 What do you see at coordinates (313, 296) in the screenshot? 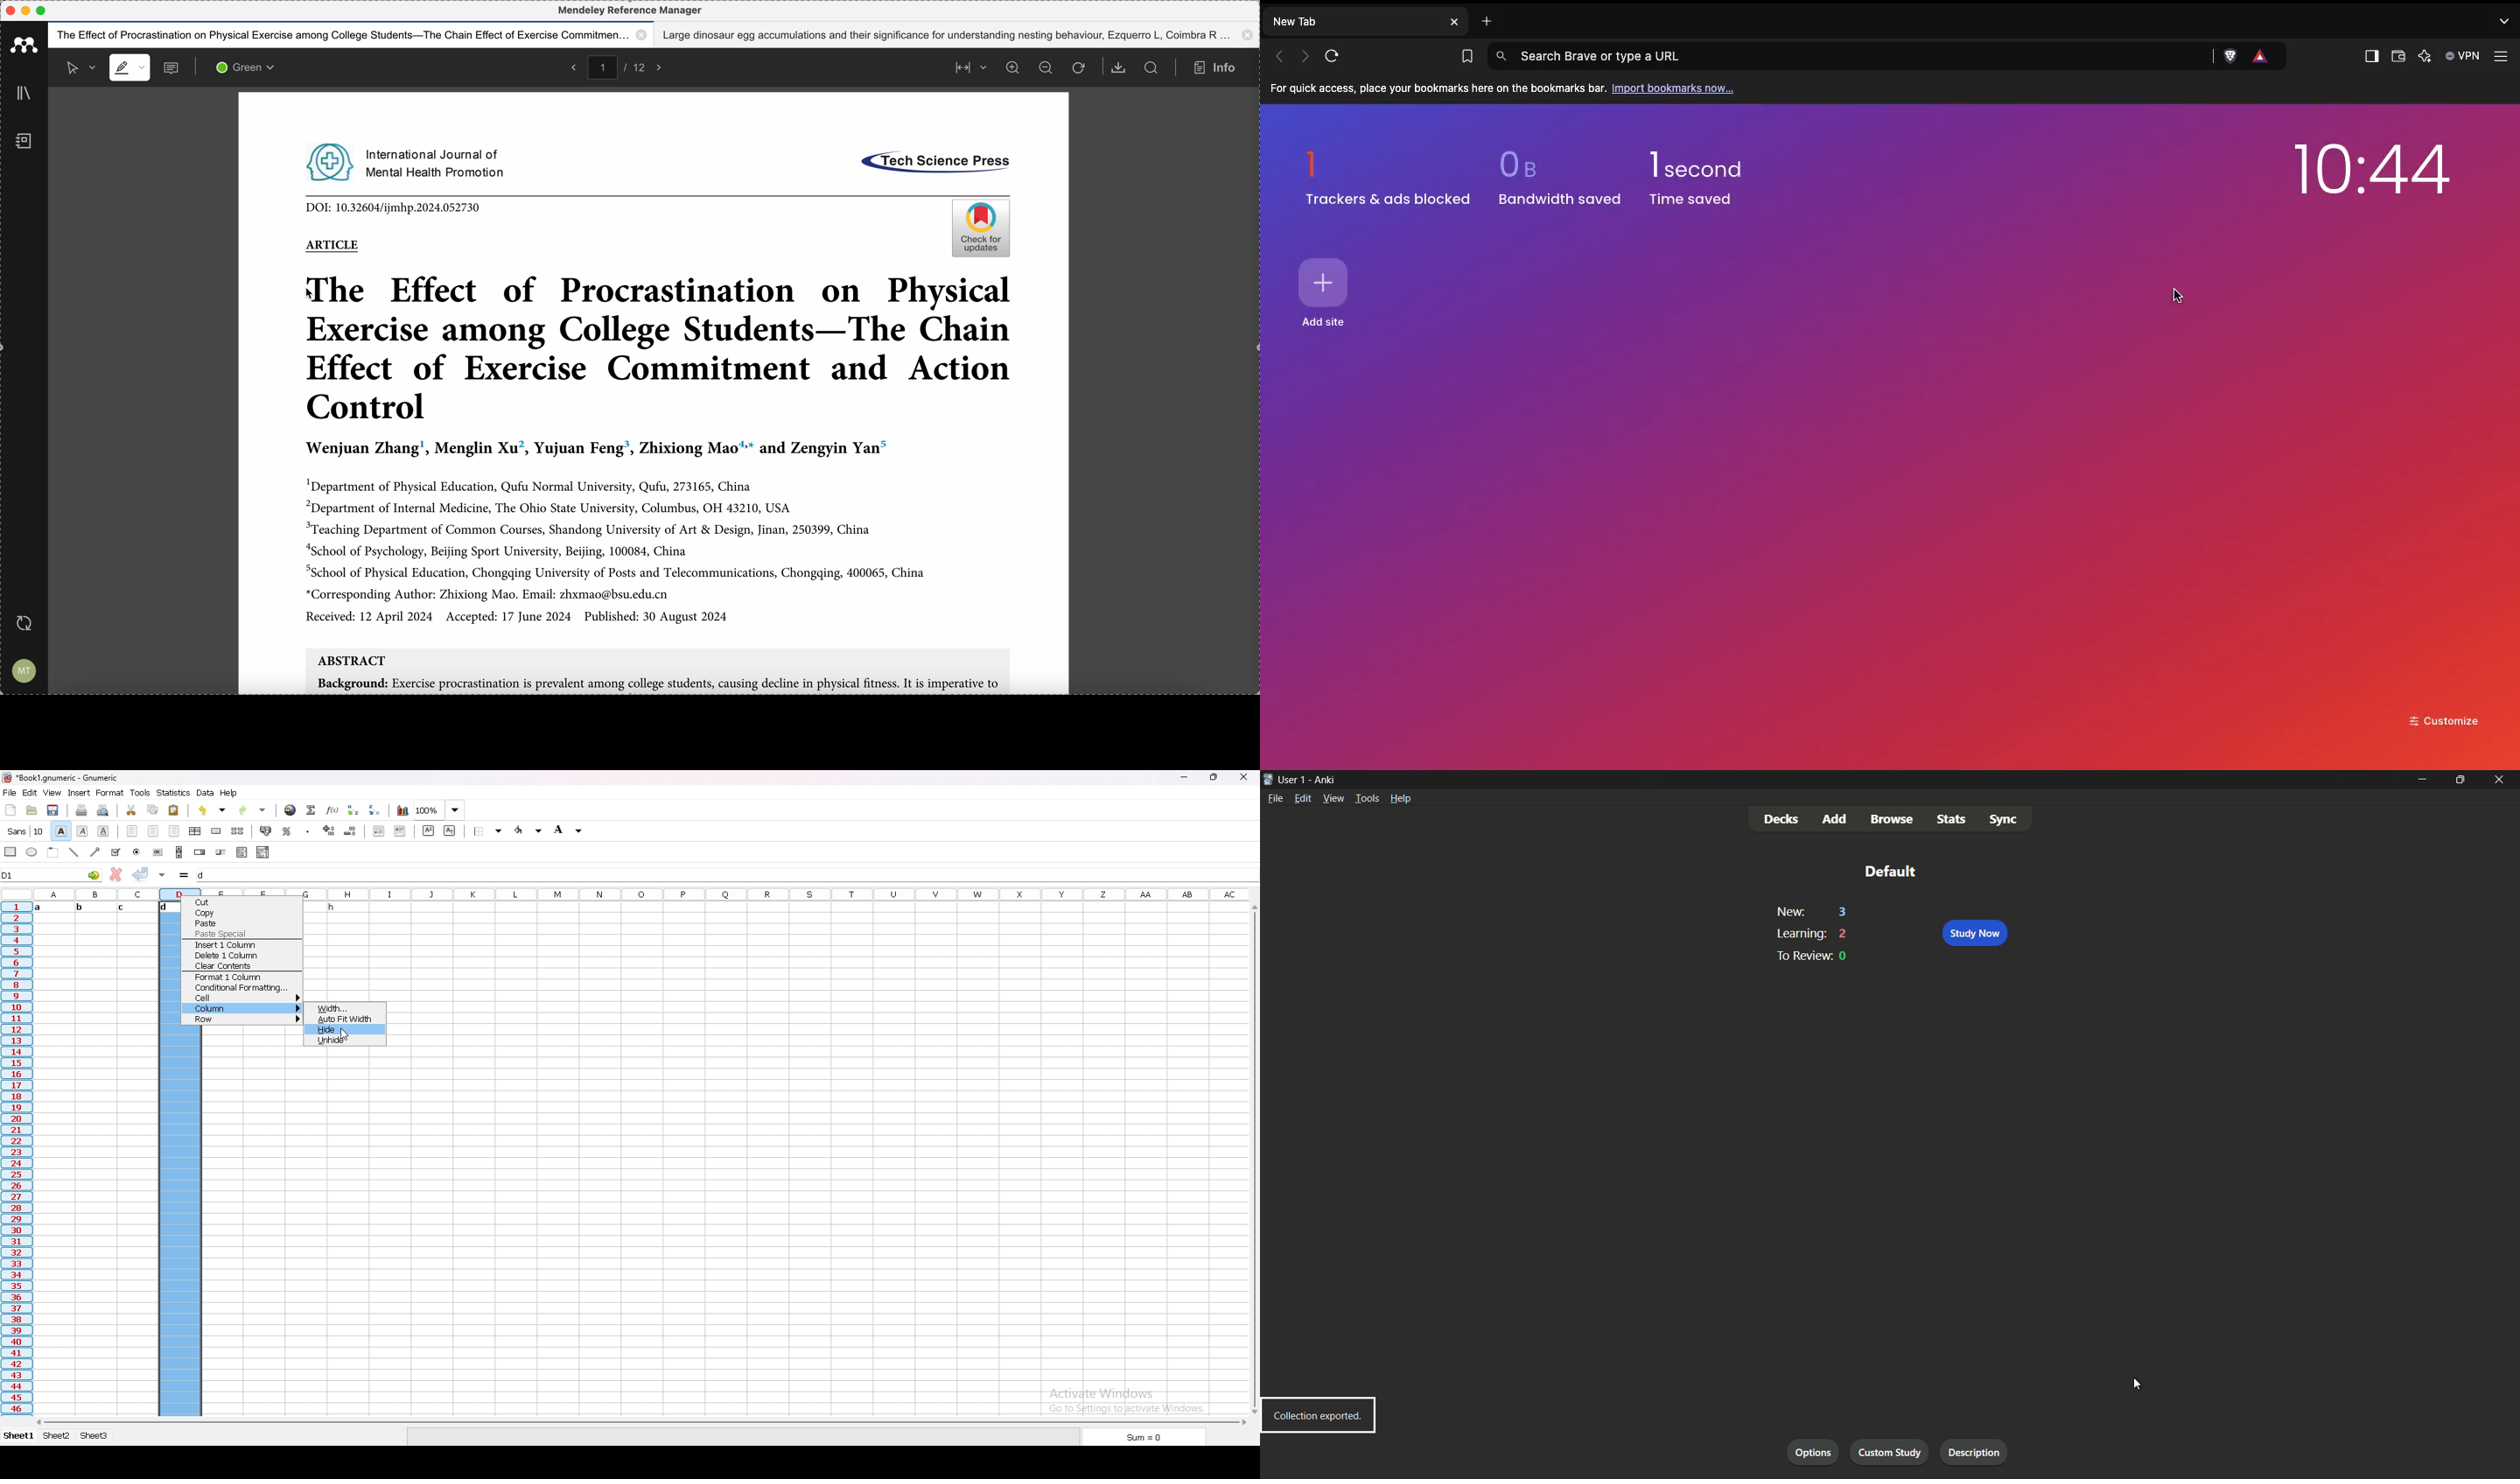
I see `cursor` at bounding box center [313, 296].